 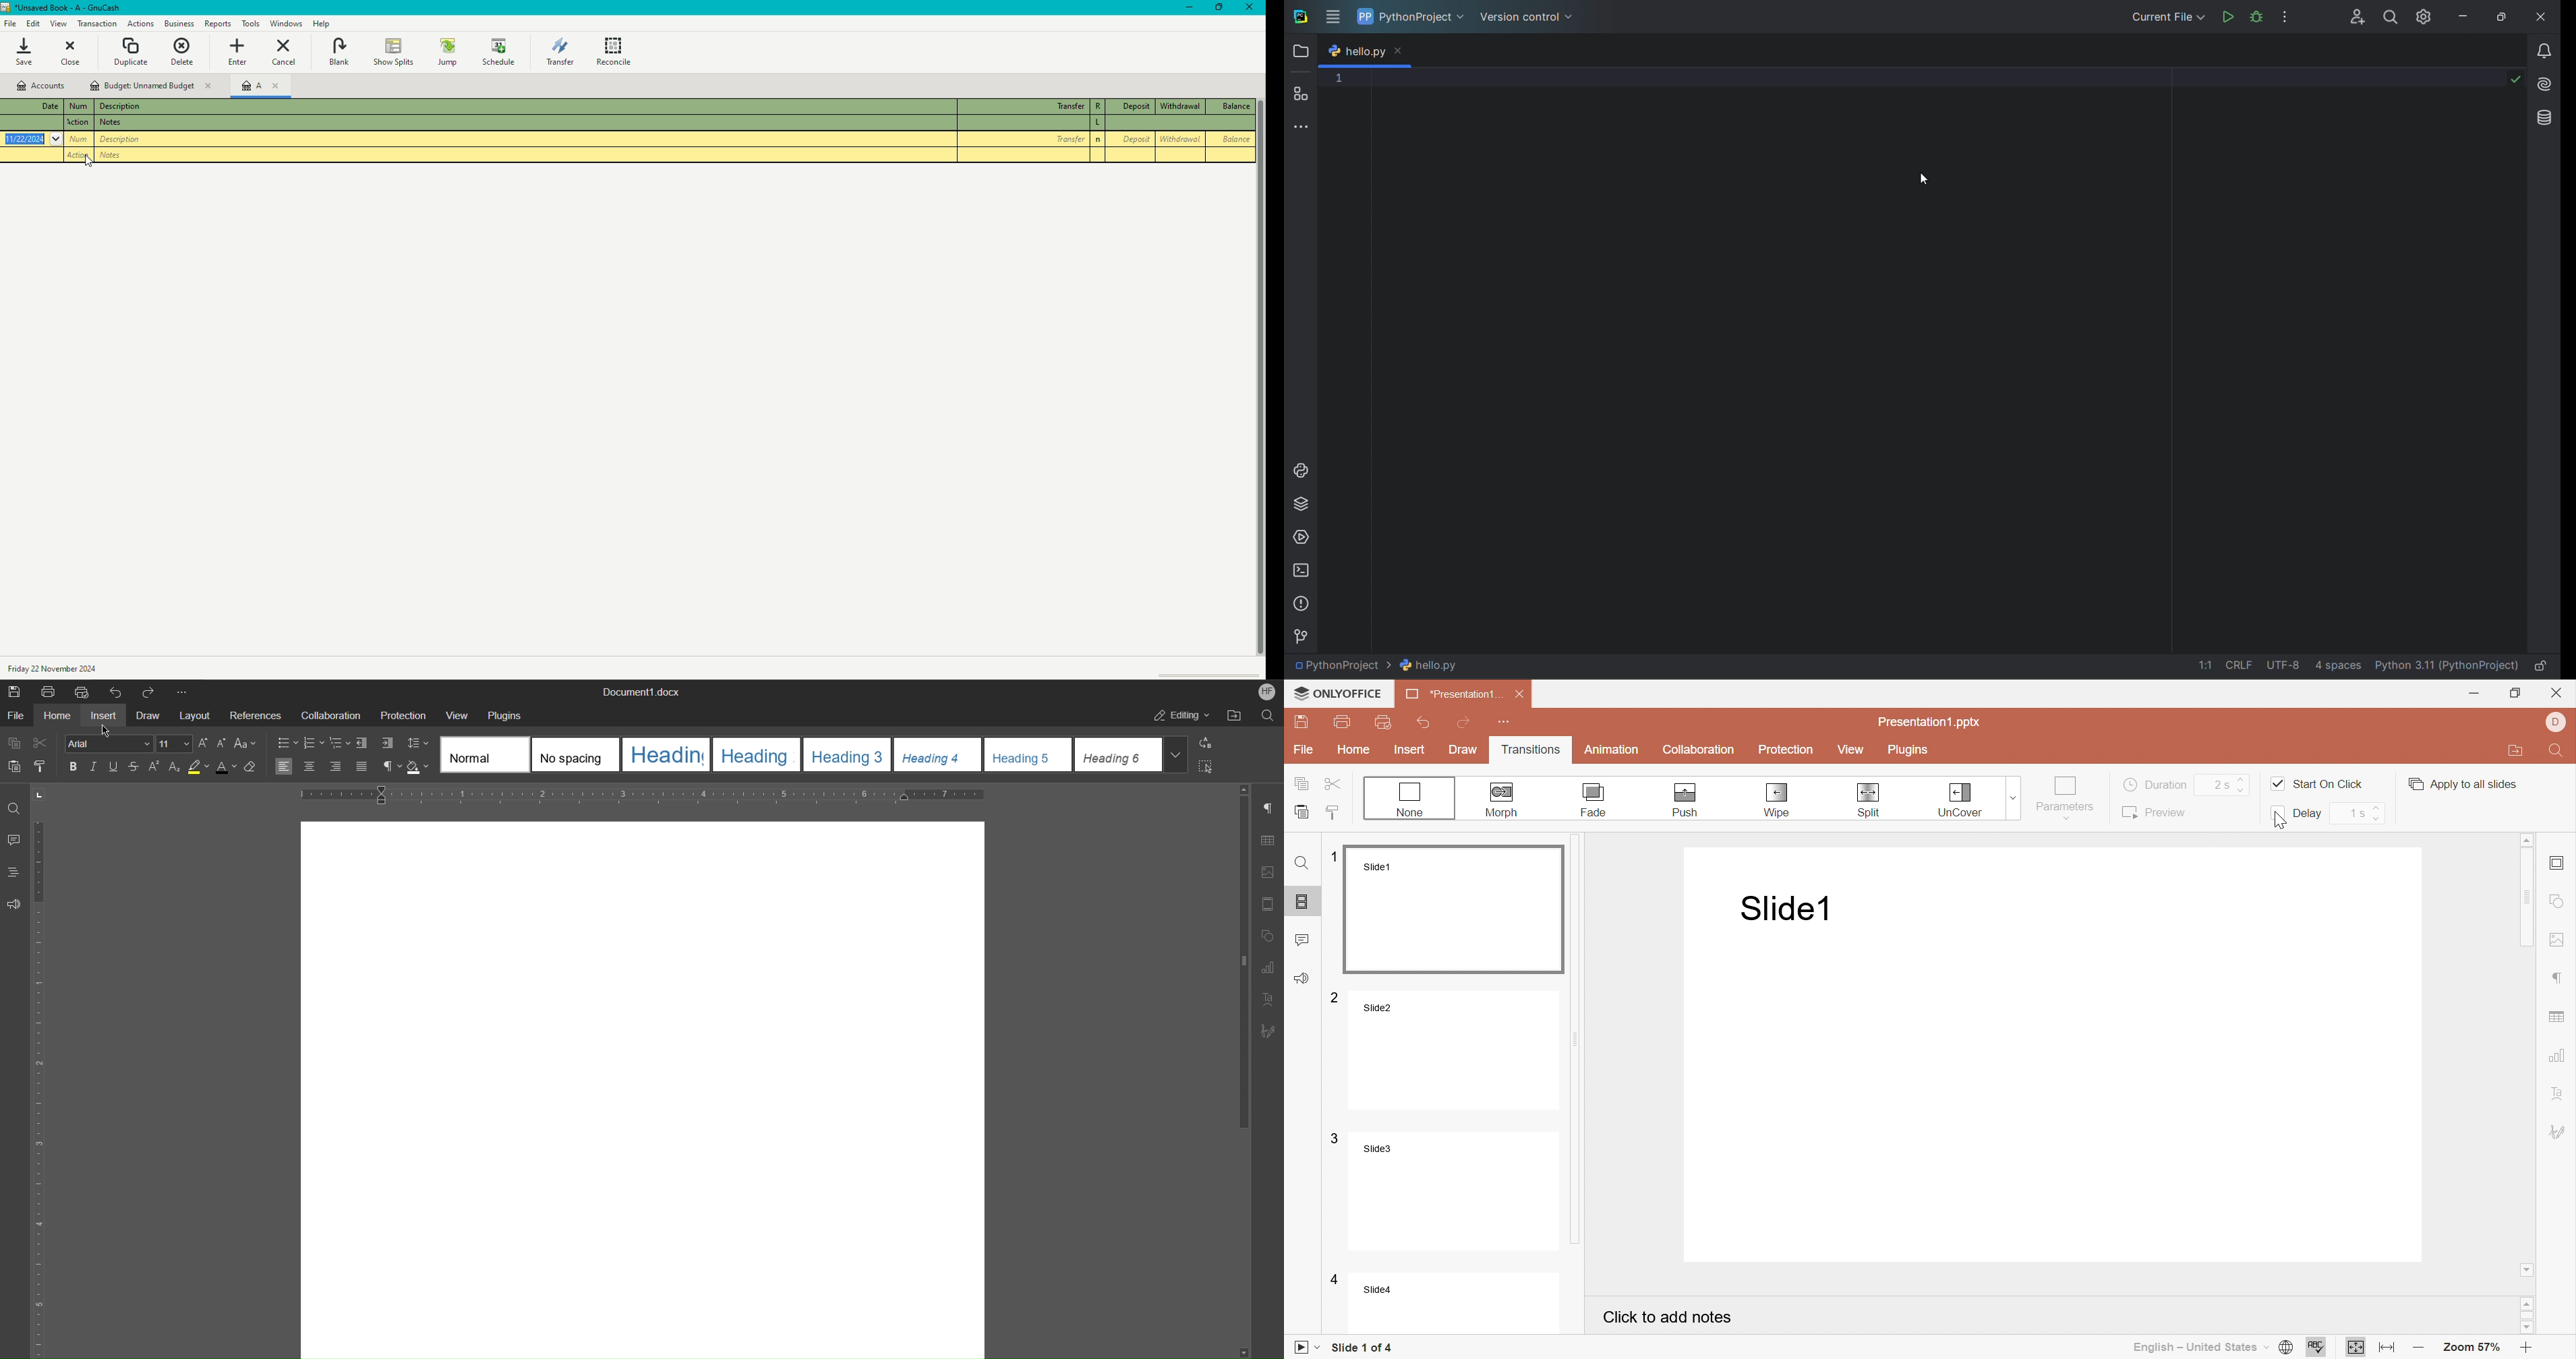 What do you see at coordinates (225, 767) in the screenshot?
I see `Text Color` at bounding box center [225, 767].